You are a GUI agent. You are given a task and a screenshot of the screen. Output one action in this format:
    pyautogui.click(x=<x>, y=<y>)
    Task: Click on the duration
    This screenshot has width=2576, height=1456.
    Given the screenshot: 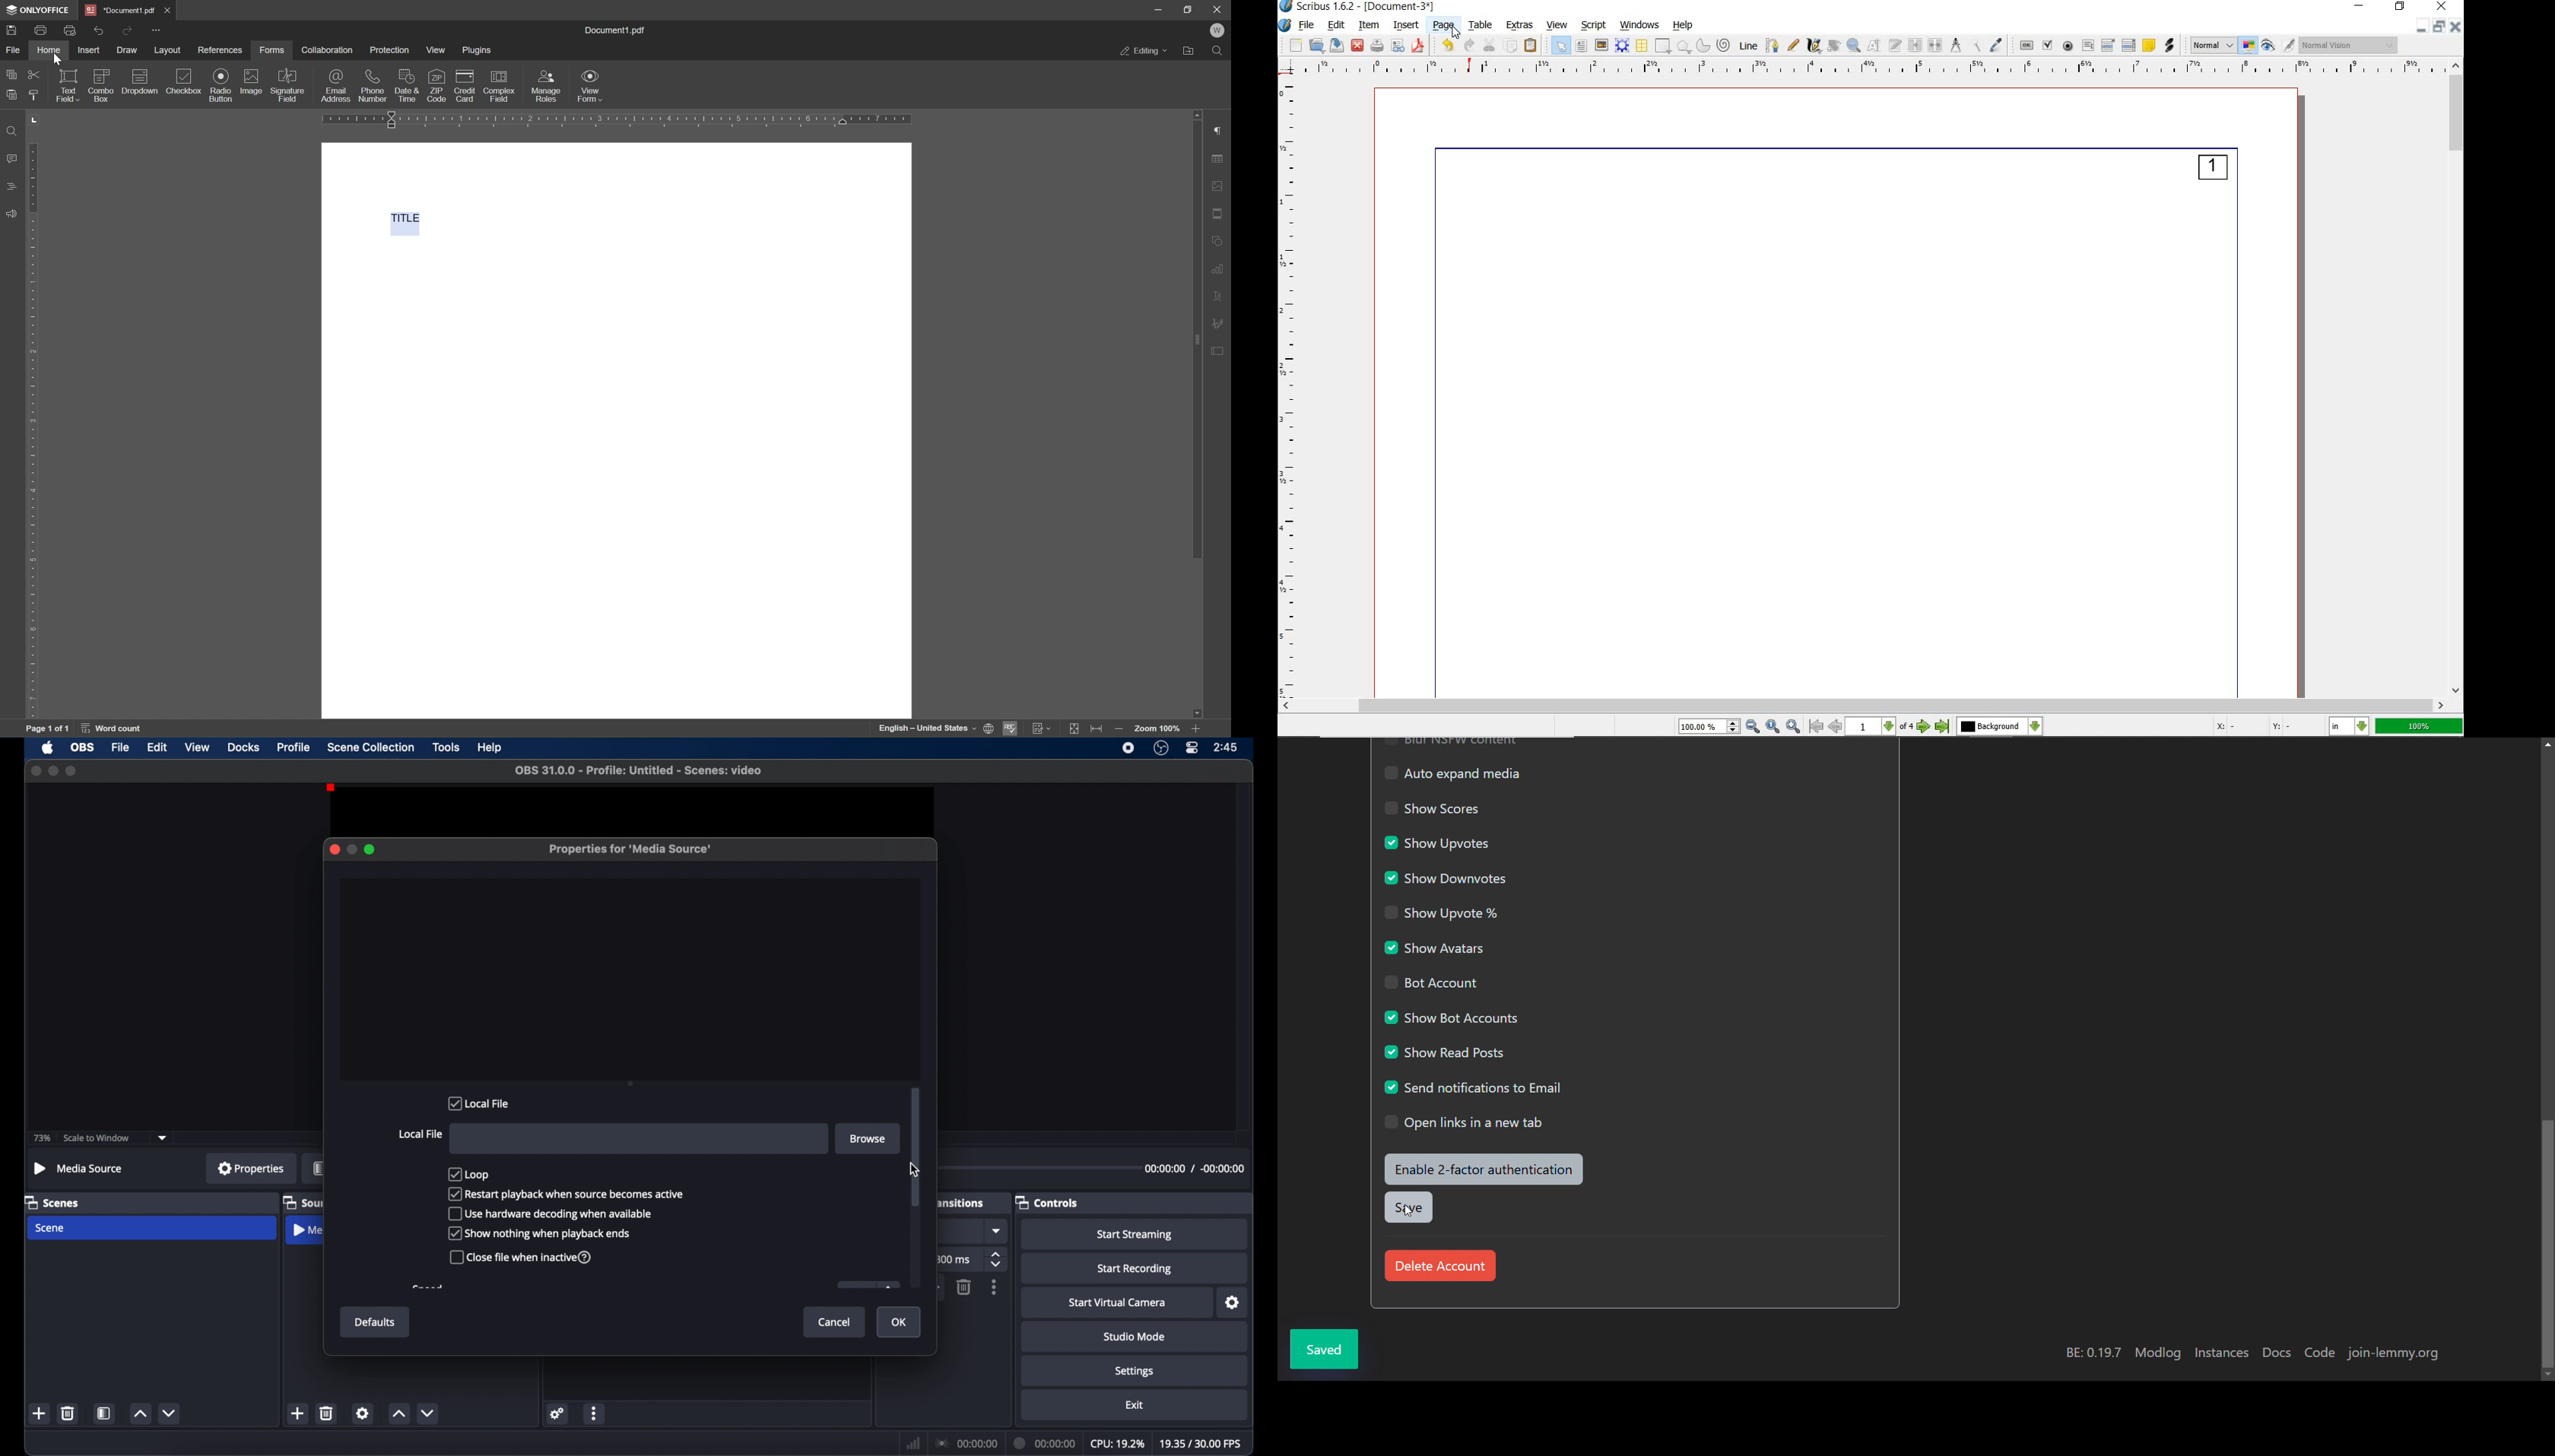 What is the action you would take?
    pyautogui.click(x=1045, y=1443)
    